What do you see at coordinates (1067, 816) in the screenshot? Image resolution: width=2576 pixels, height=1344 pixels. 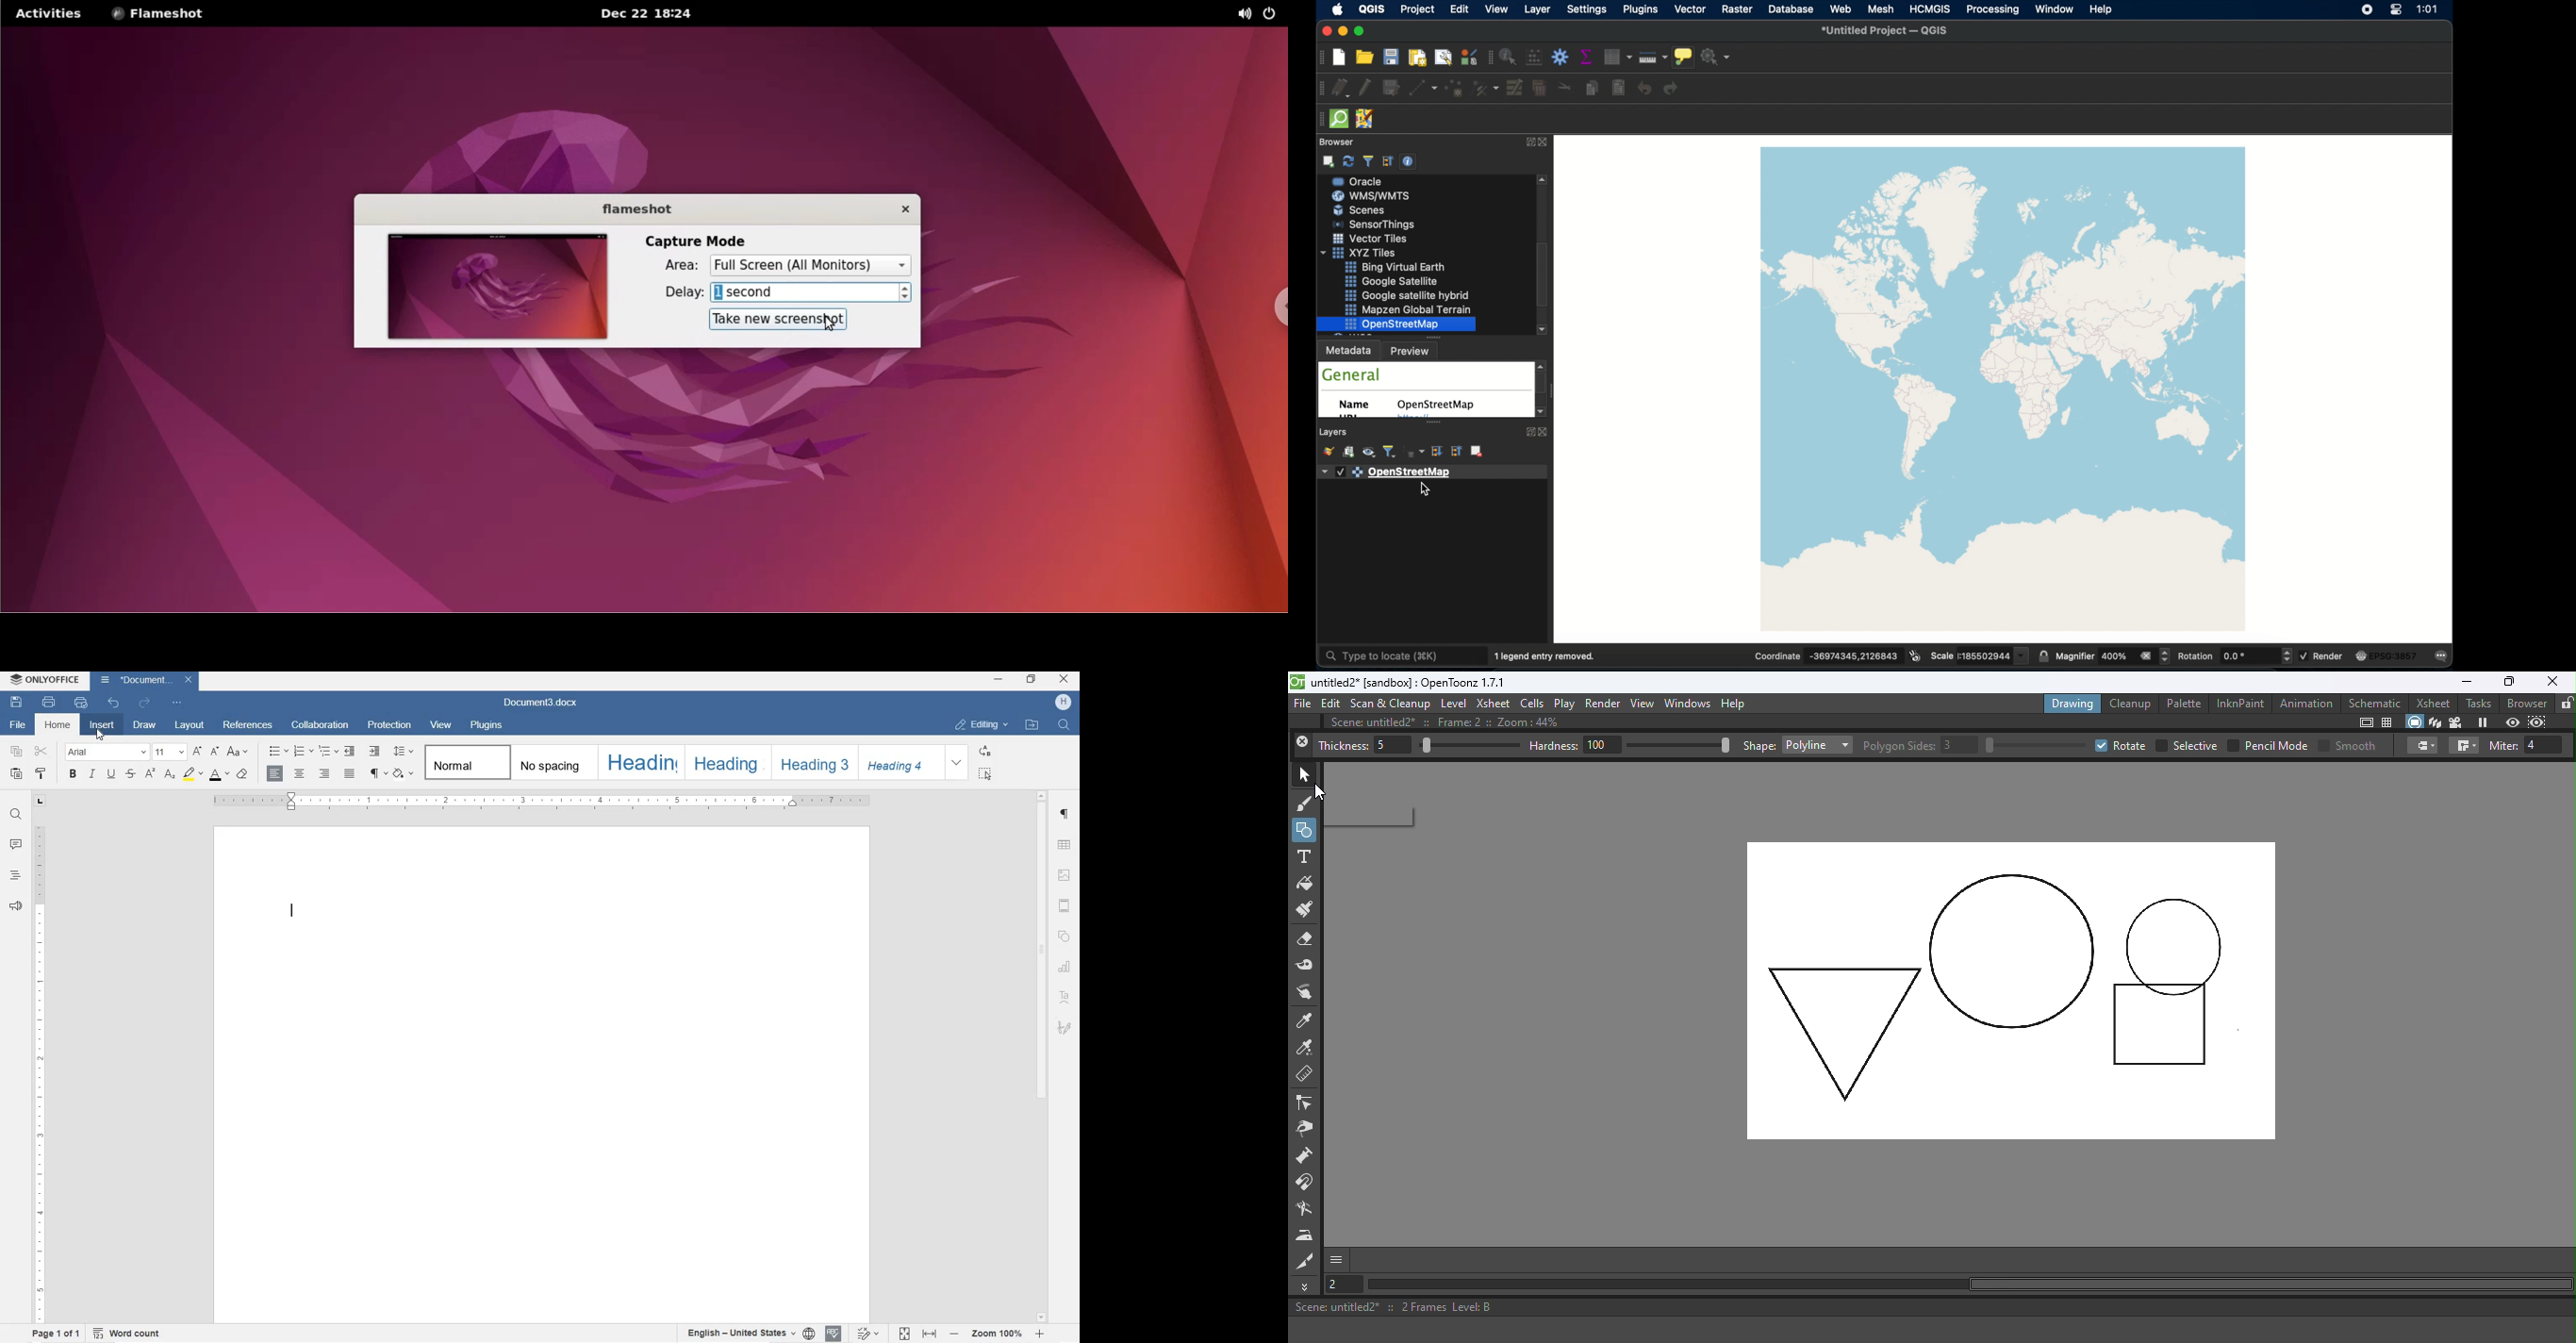 I see `PARAGRAPH SETTINGS` at bounding box center [1067, 816].